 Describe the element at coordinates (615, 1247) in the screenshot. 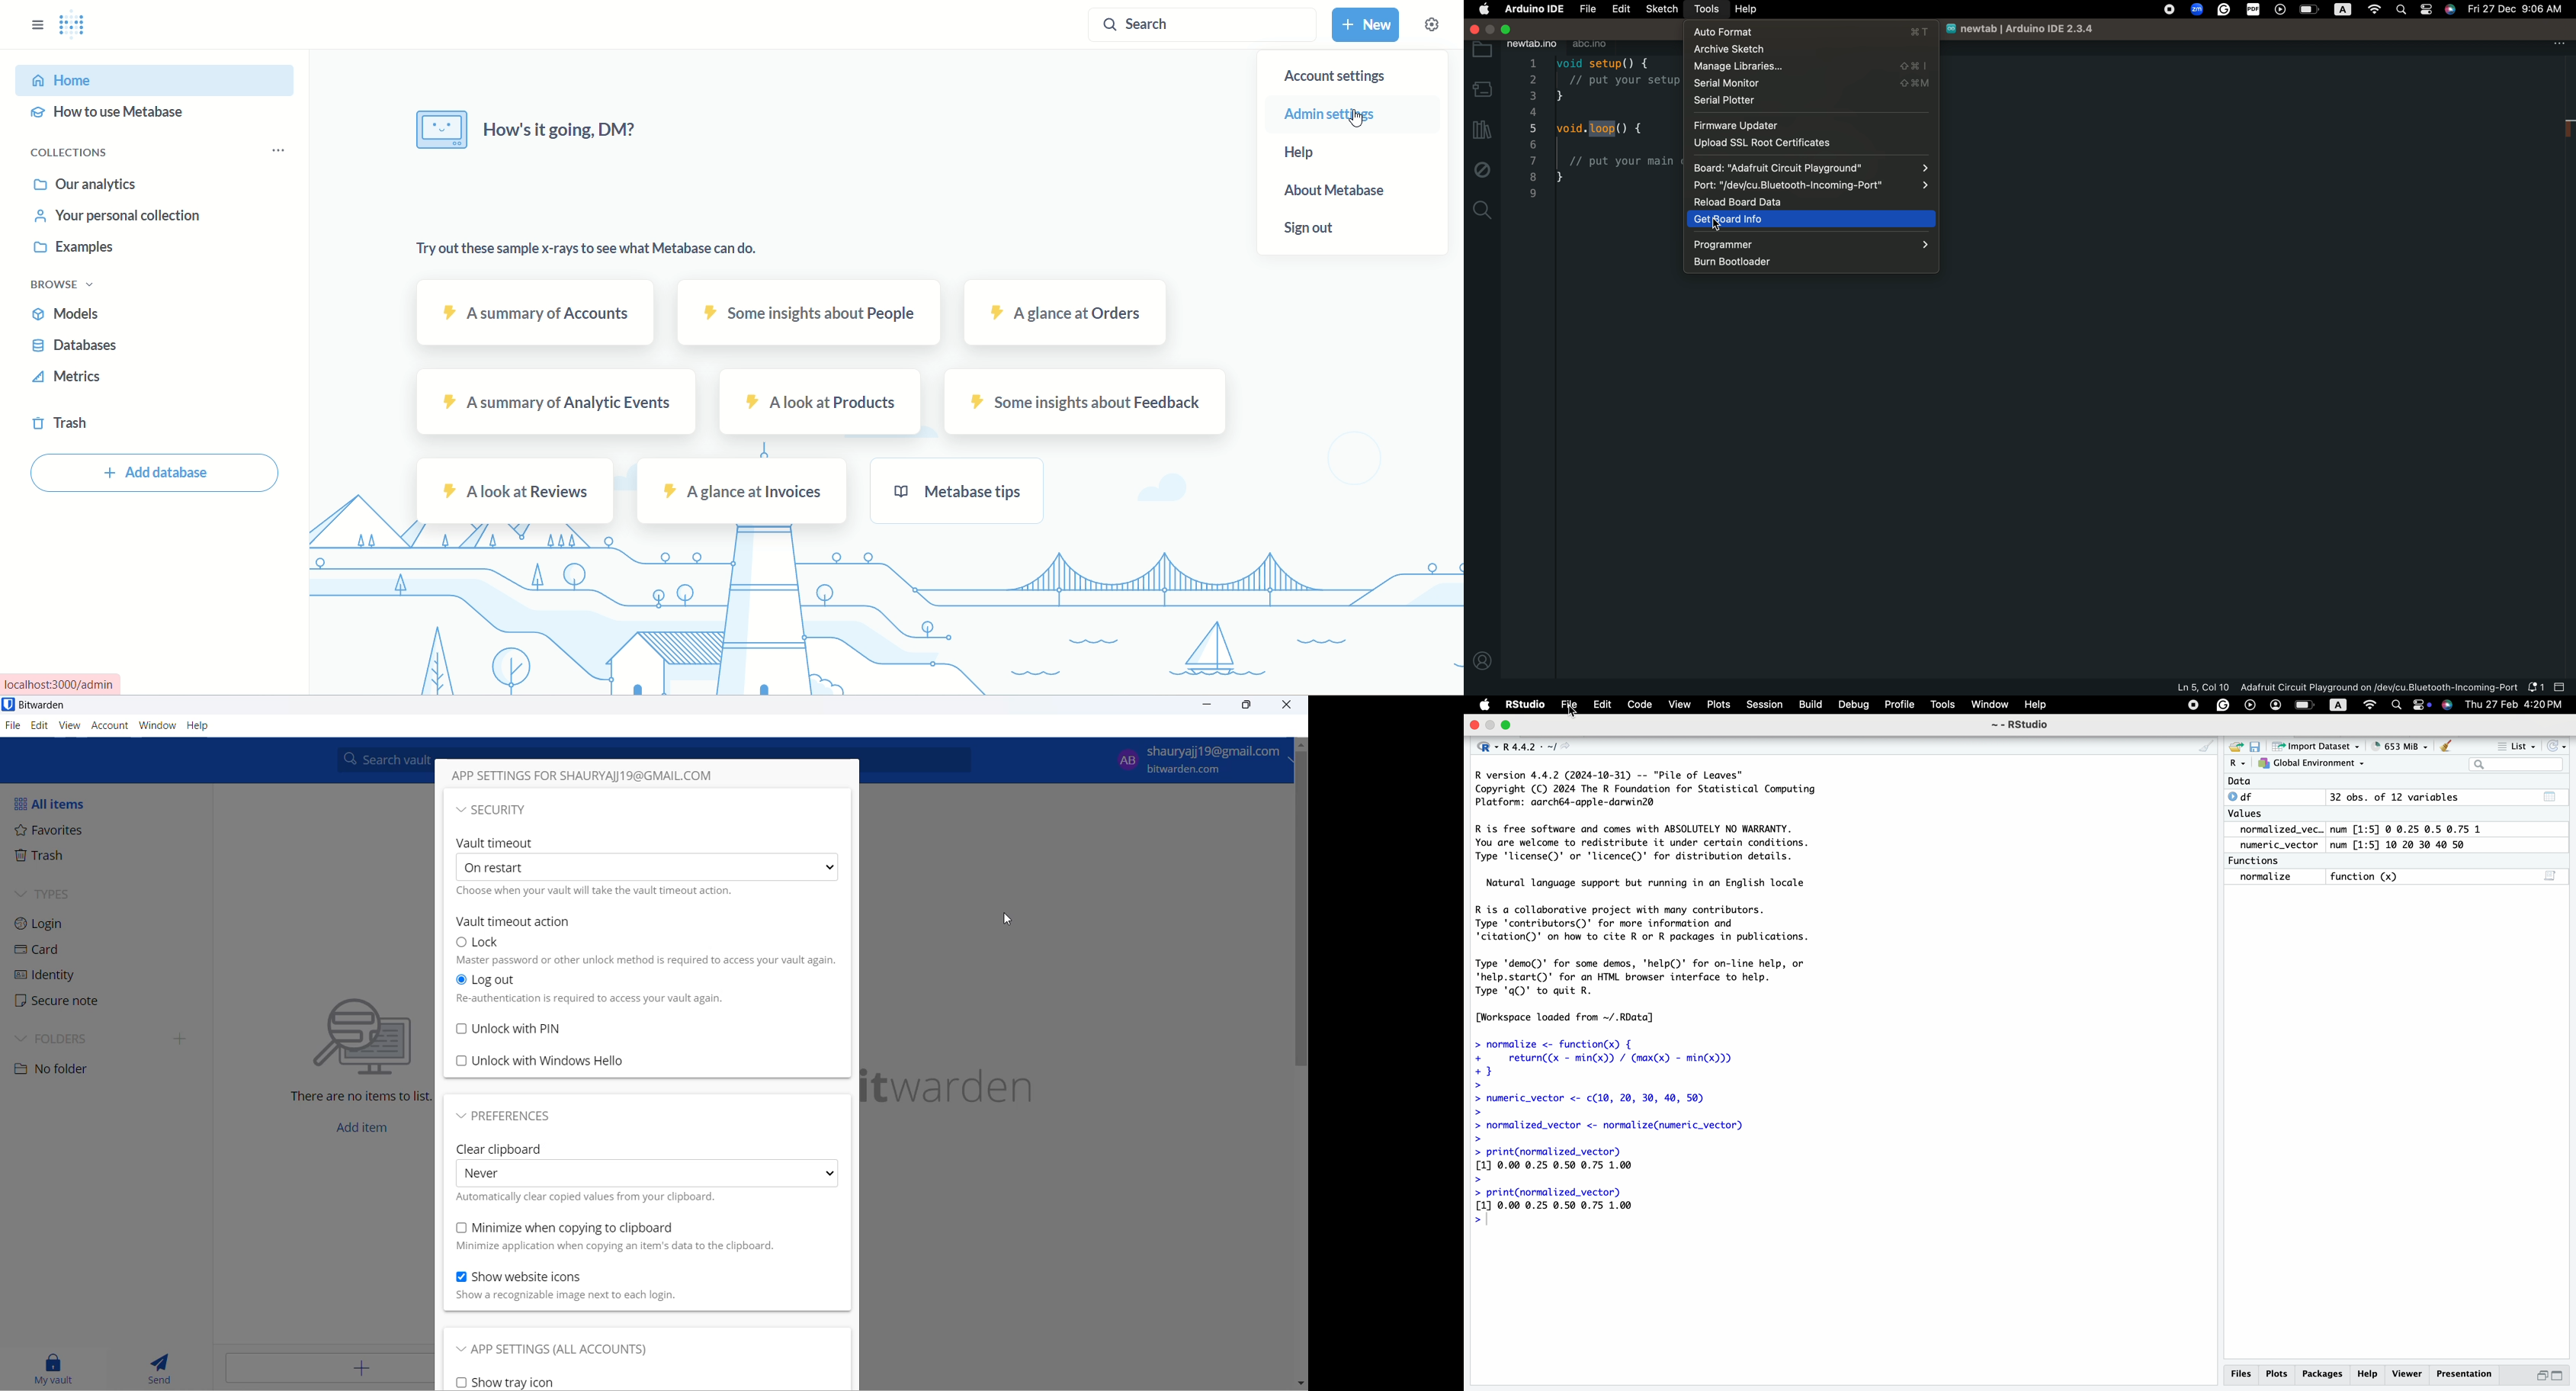

I see `text` at that location.